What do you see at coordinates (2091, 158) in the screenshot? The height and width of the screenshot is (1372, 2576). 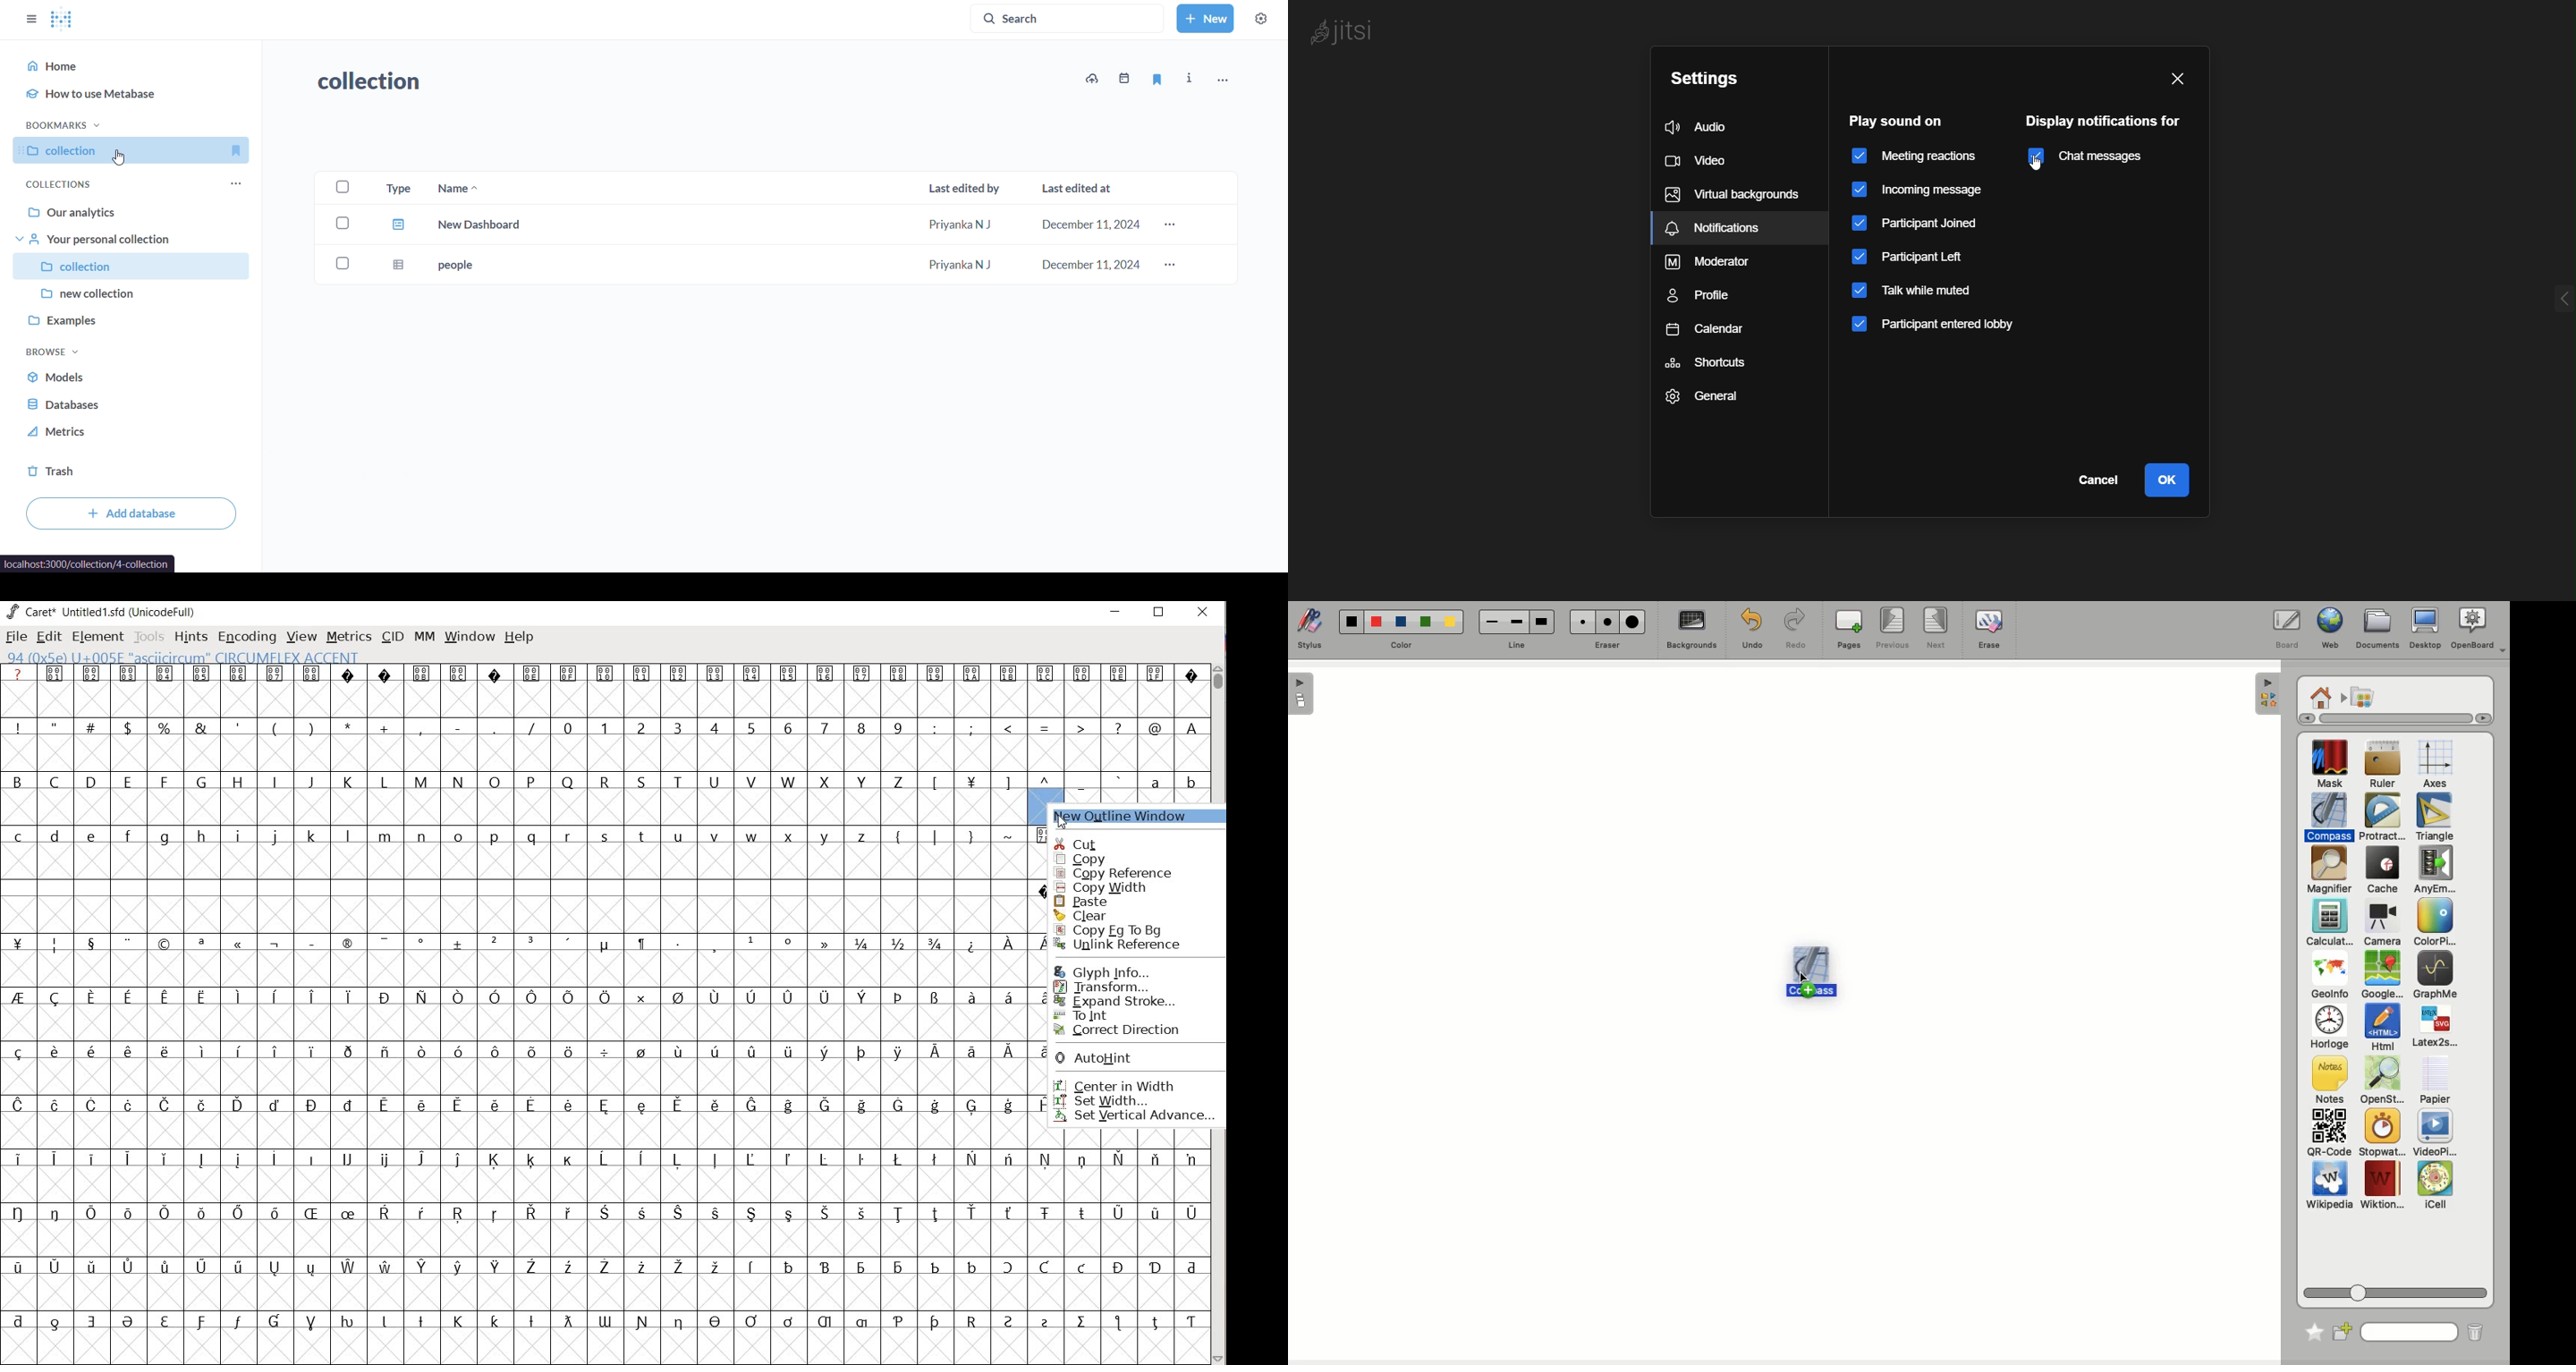 I see `enabled chat message` at bounding box center [2091, 158].